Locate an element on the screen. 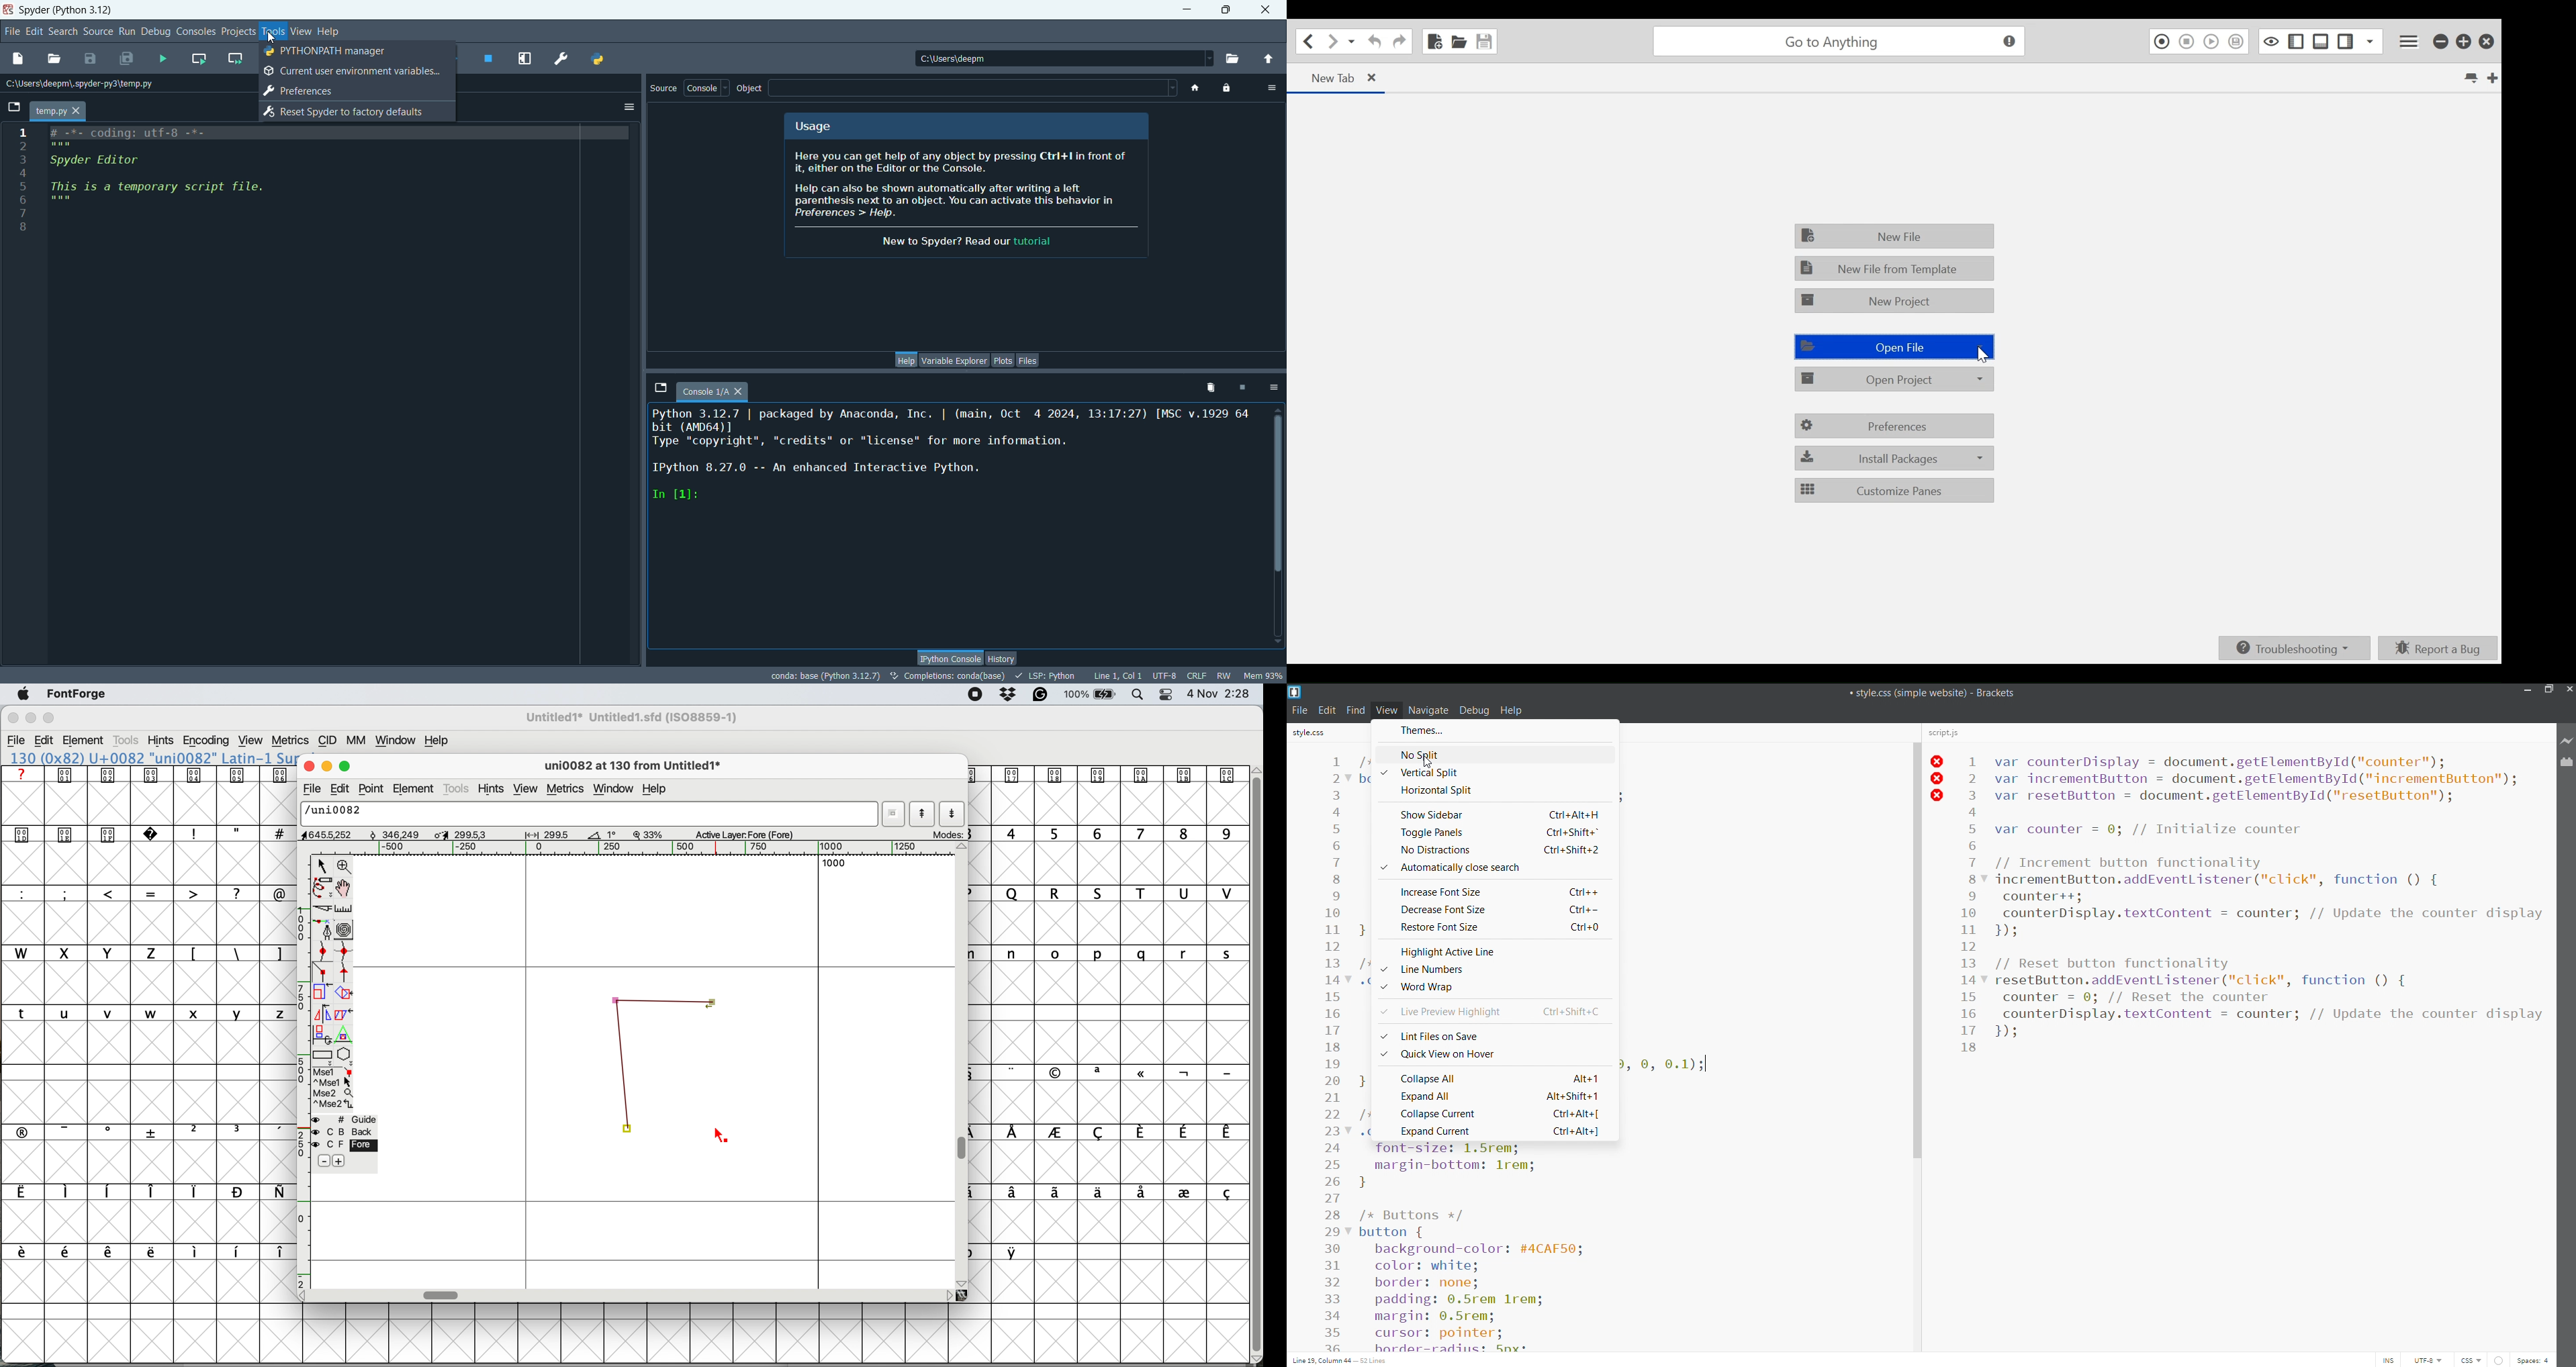 The height and width of the screenshot is (1372, 2576). tools is located at coordinates (274, 30).